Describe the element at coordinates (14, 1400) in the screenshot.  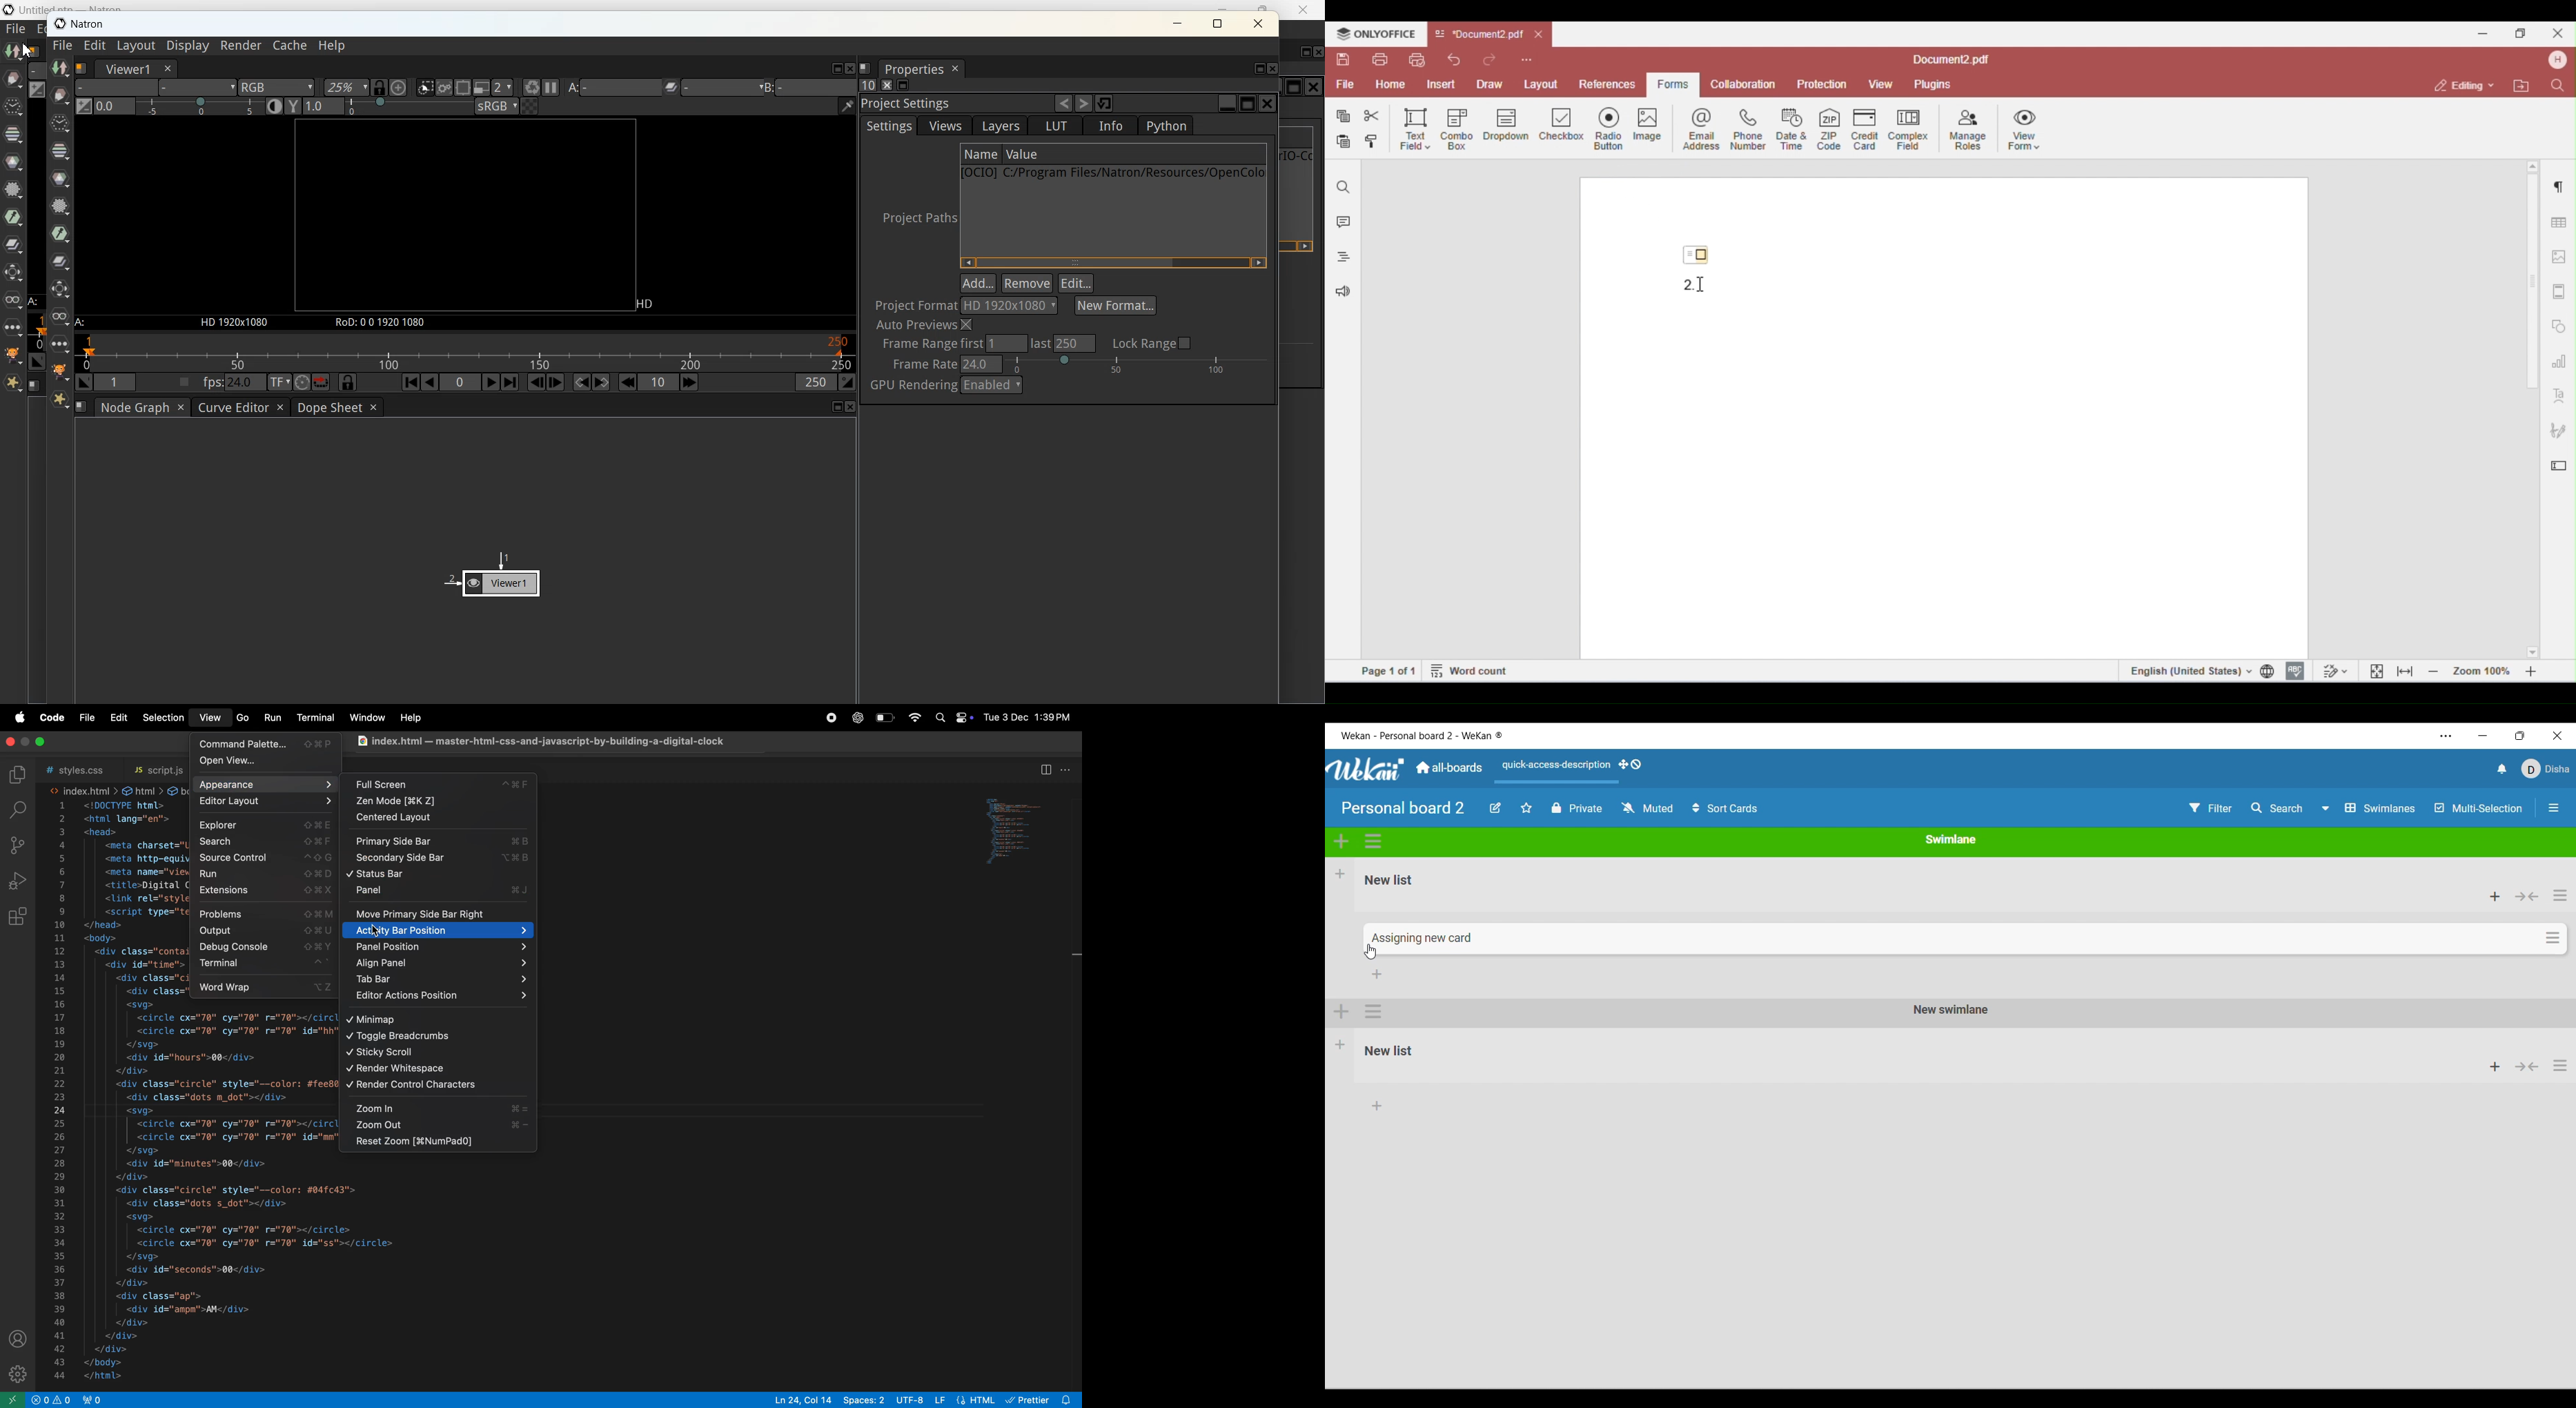
I see `open remote window` at that location.